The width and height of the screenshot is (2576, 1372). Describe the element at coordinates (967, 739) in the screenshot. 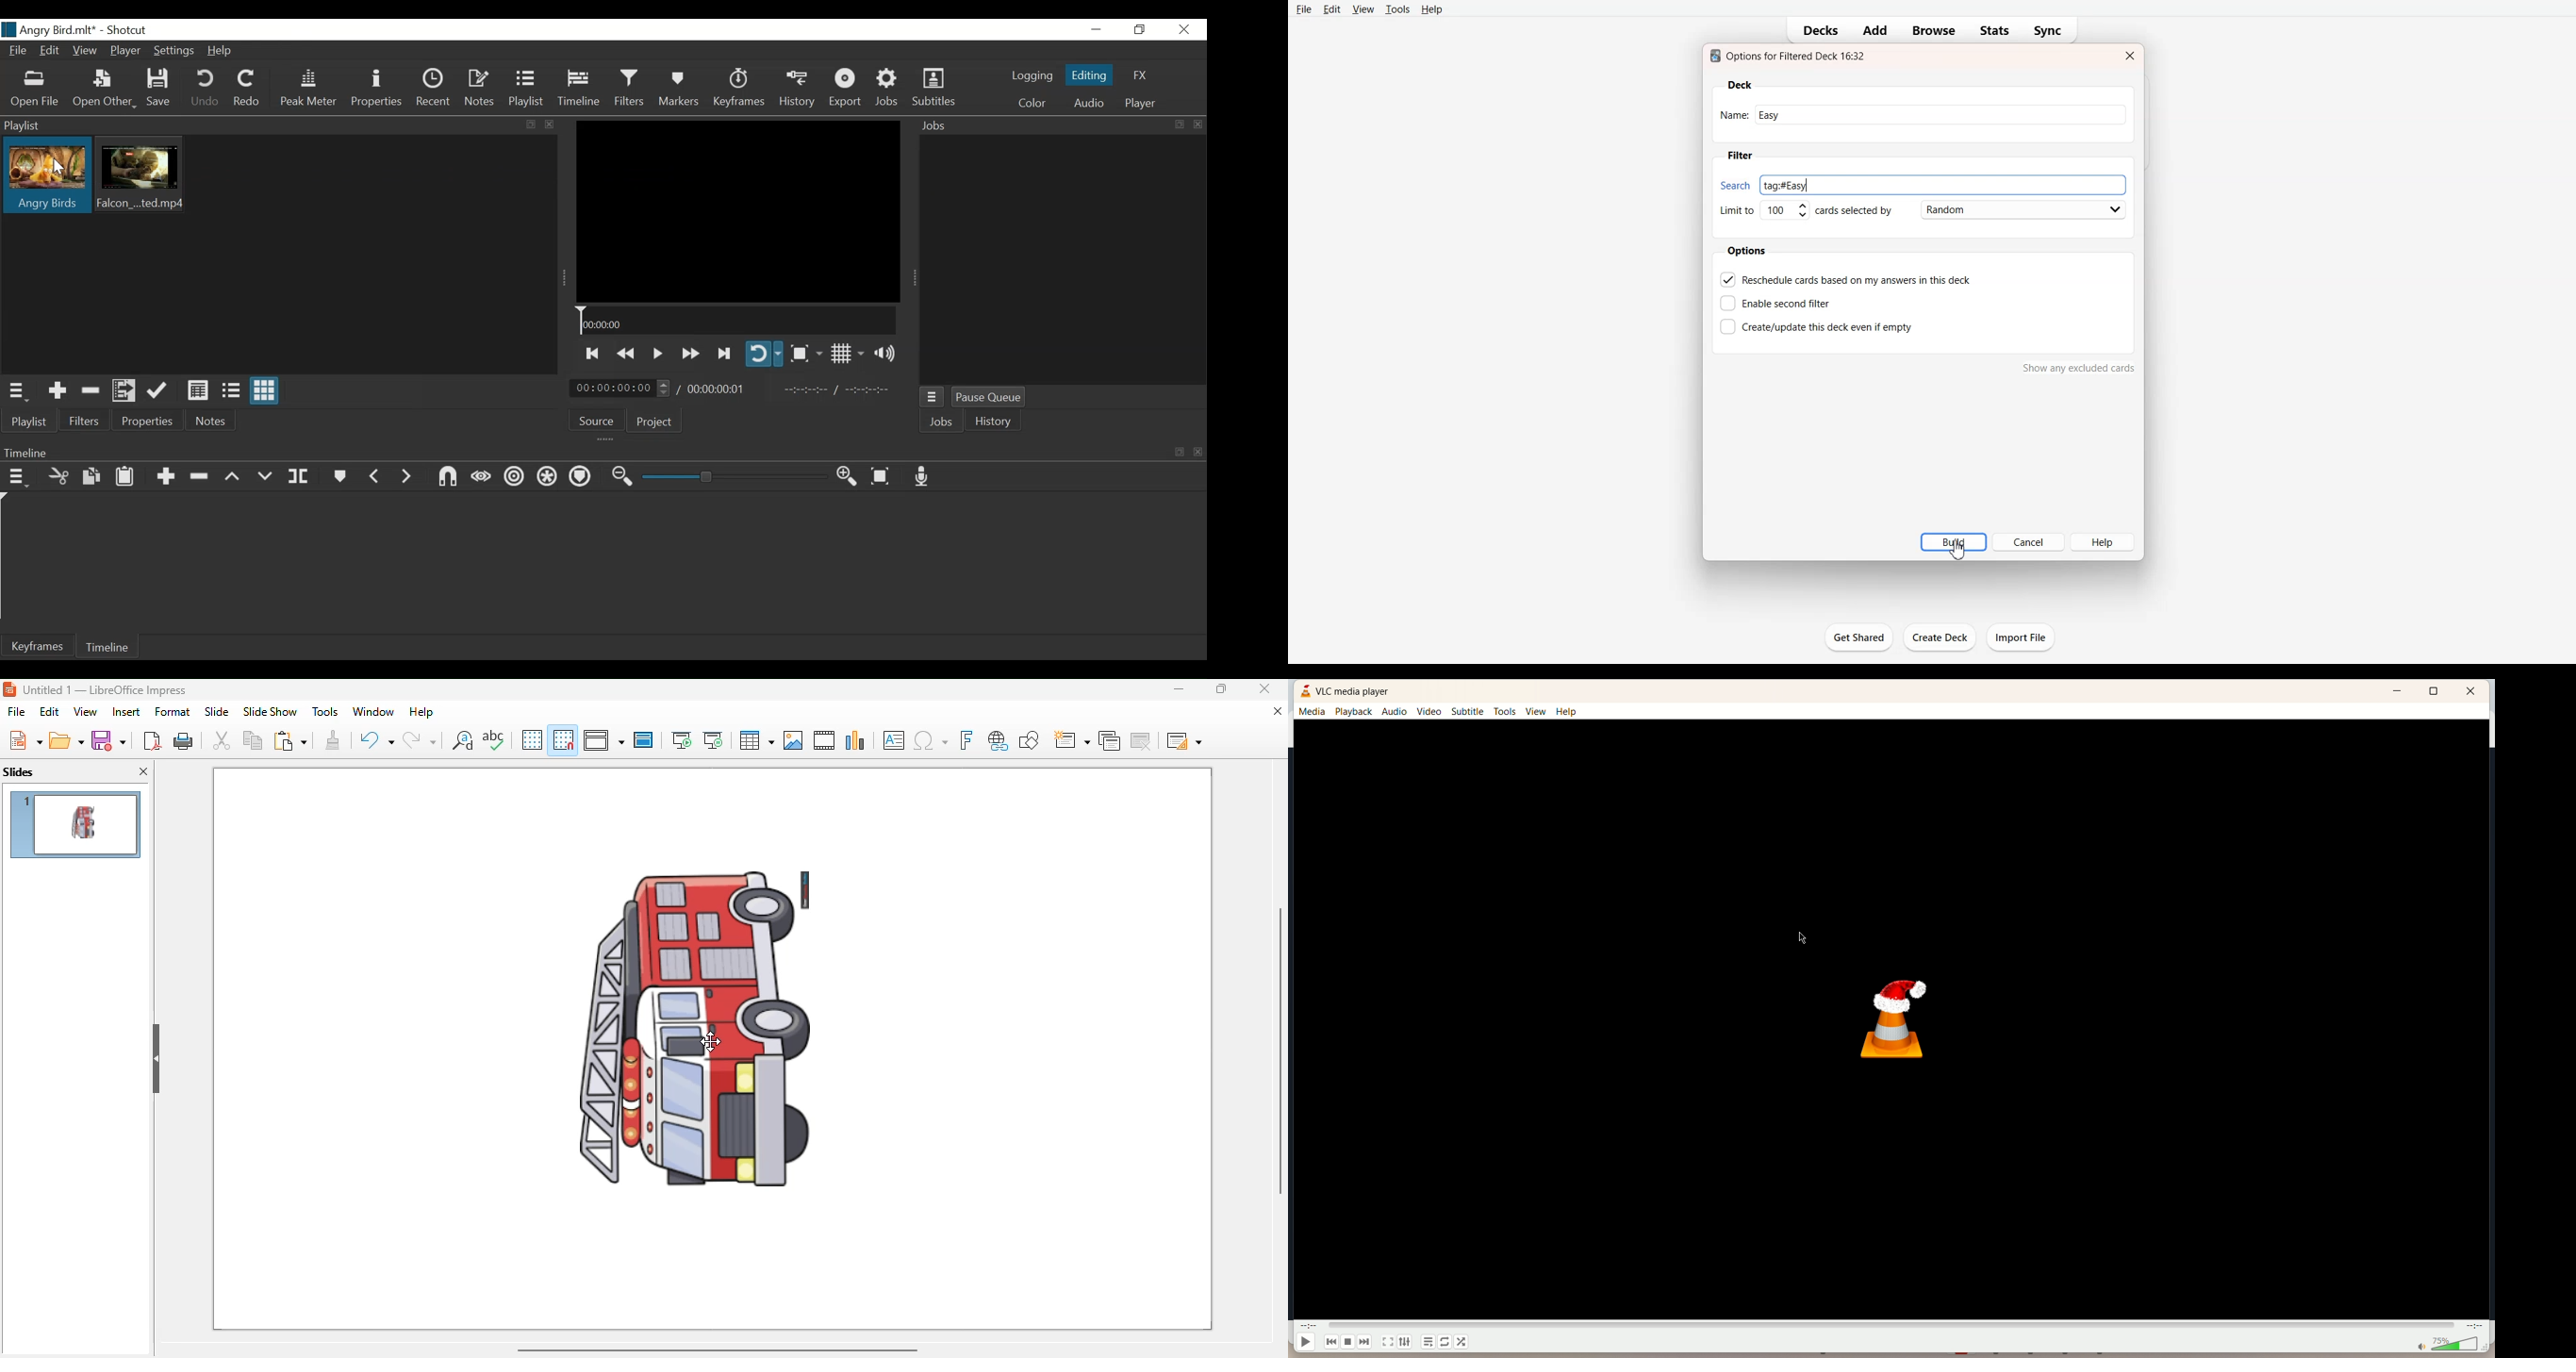

I see `insert fontwork text` at that location.